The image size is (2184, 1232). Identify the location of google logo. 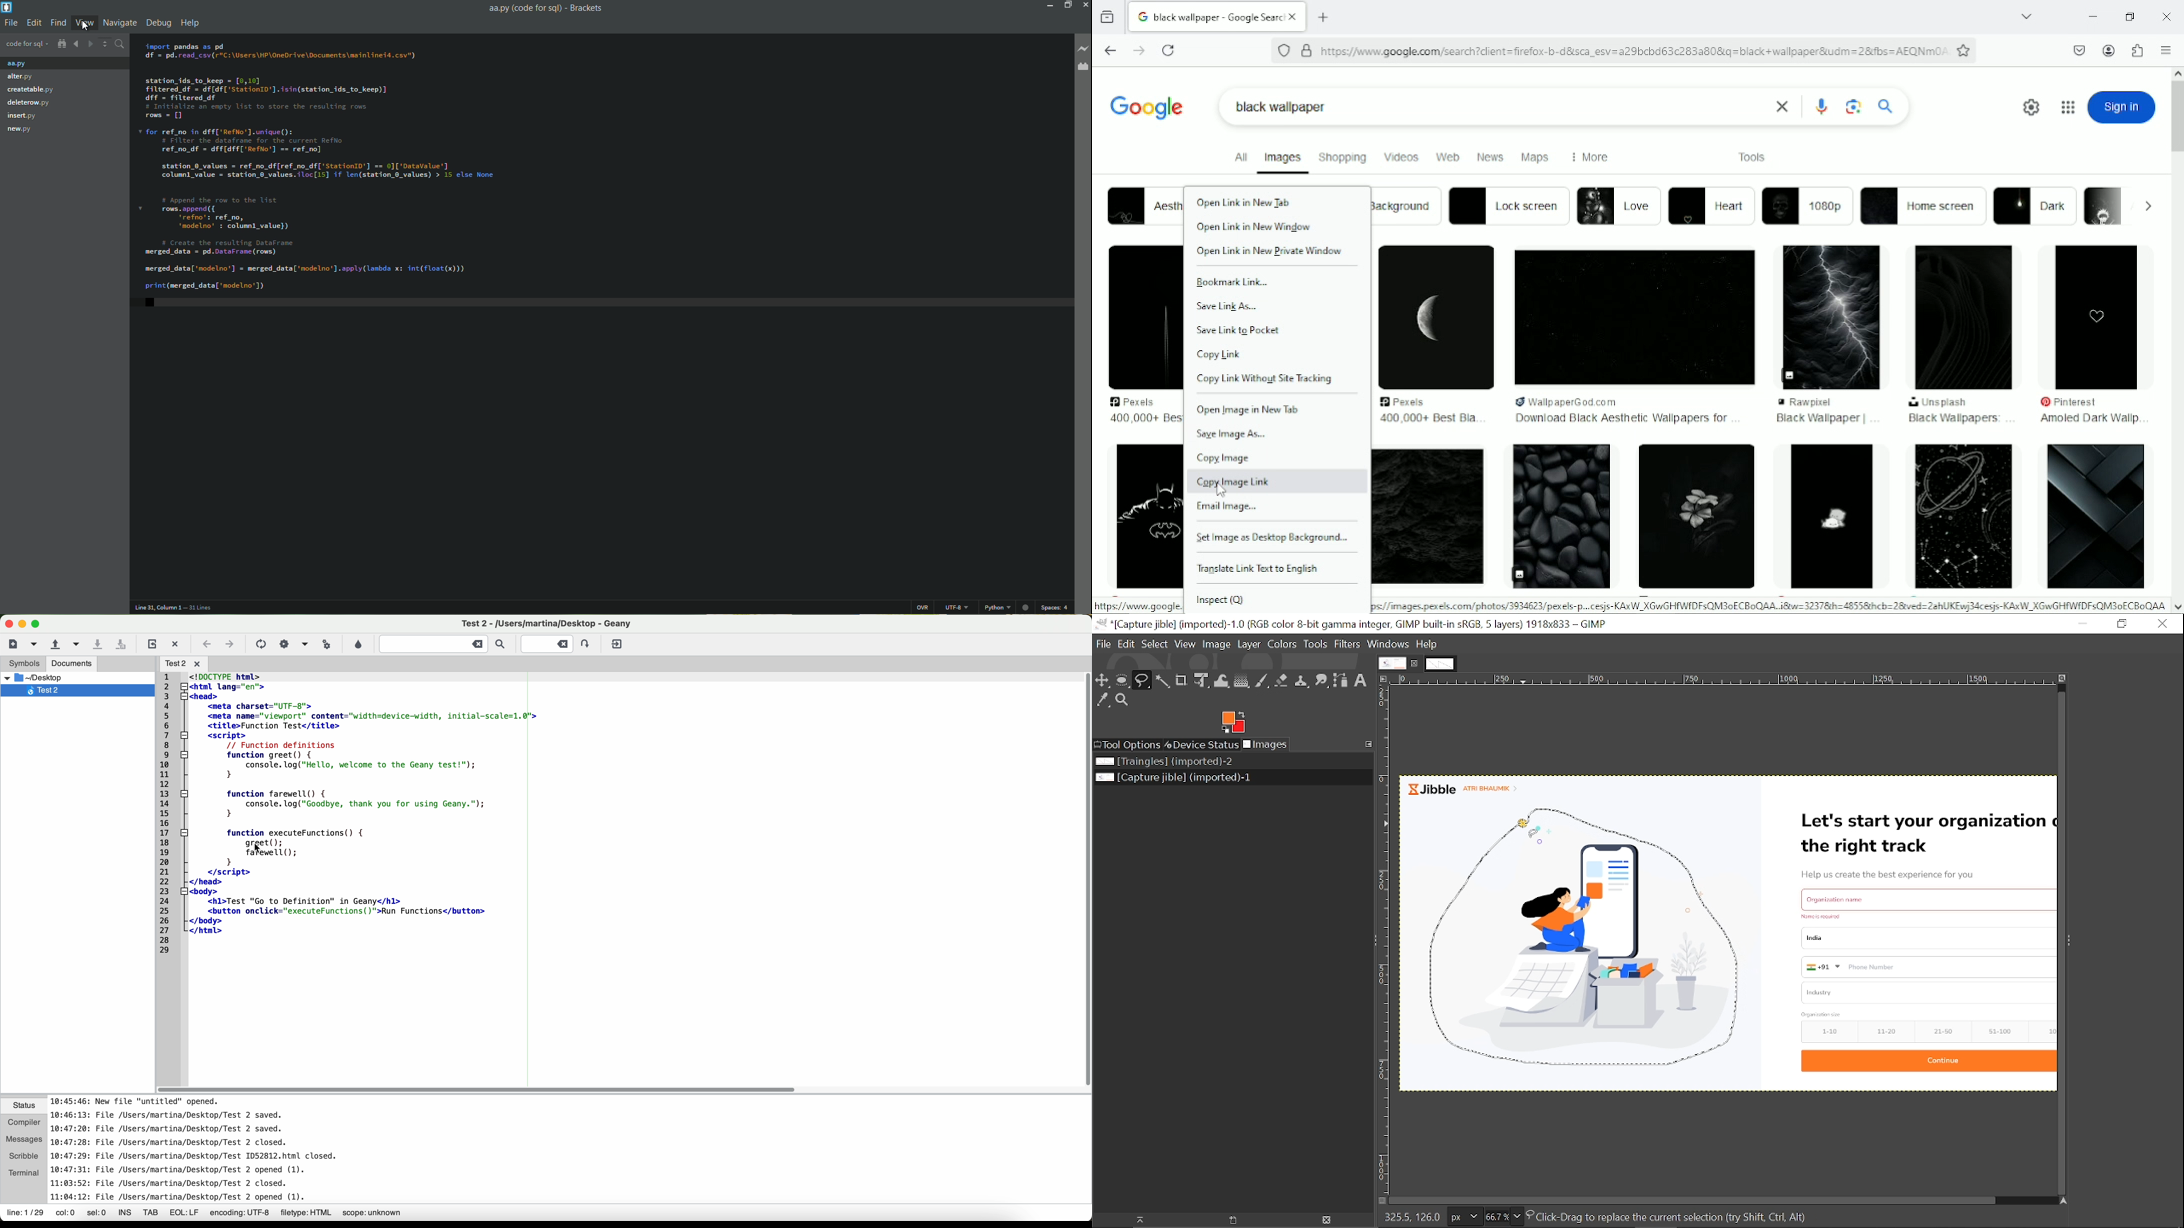
(1147, 104).